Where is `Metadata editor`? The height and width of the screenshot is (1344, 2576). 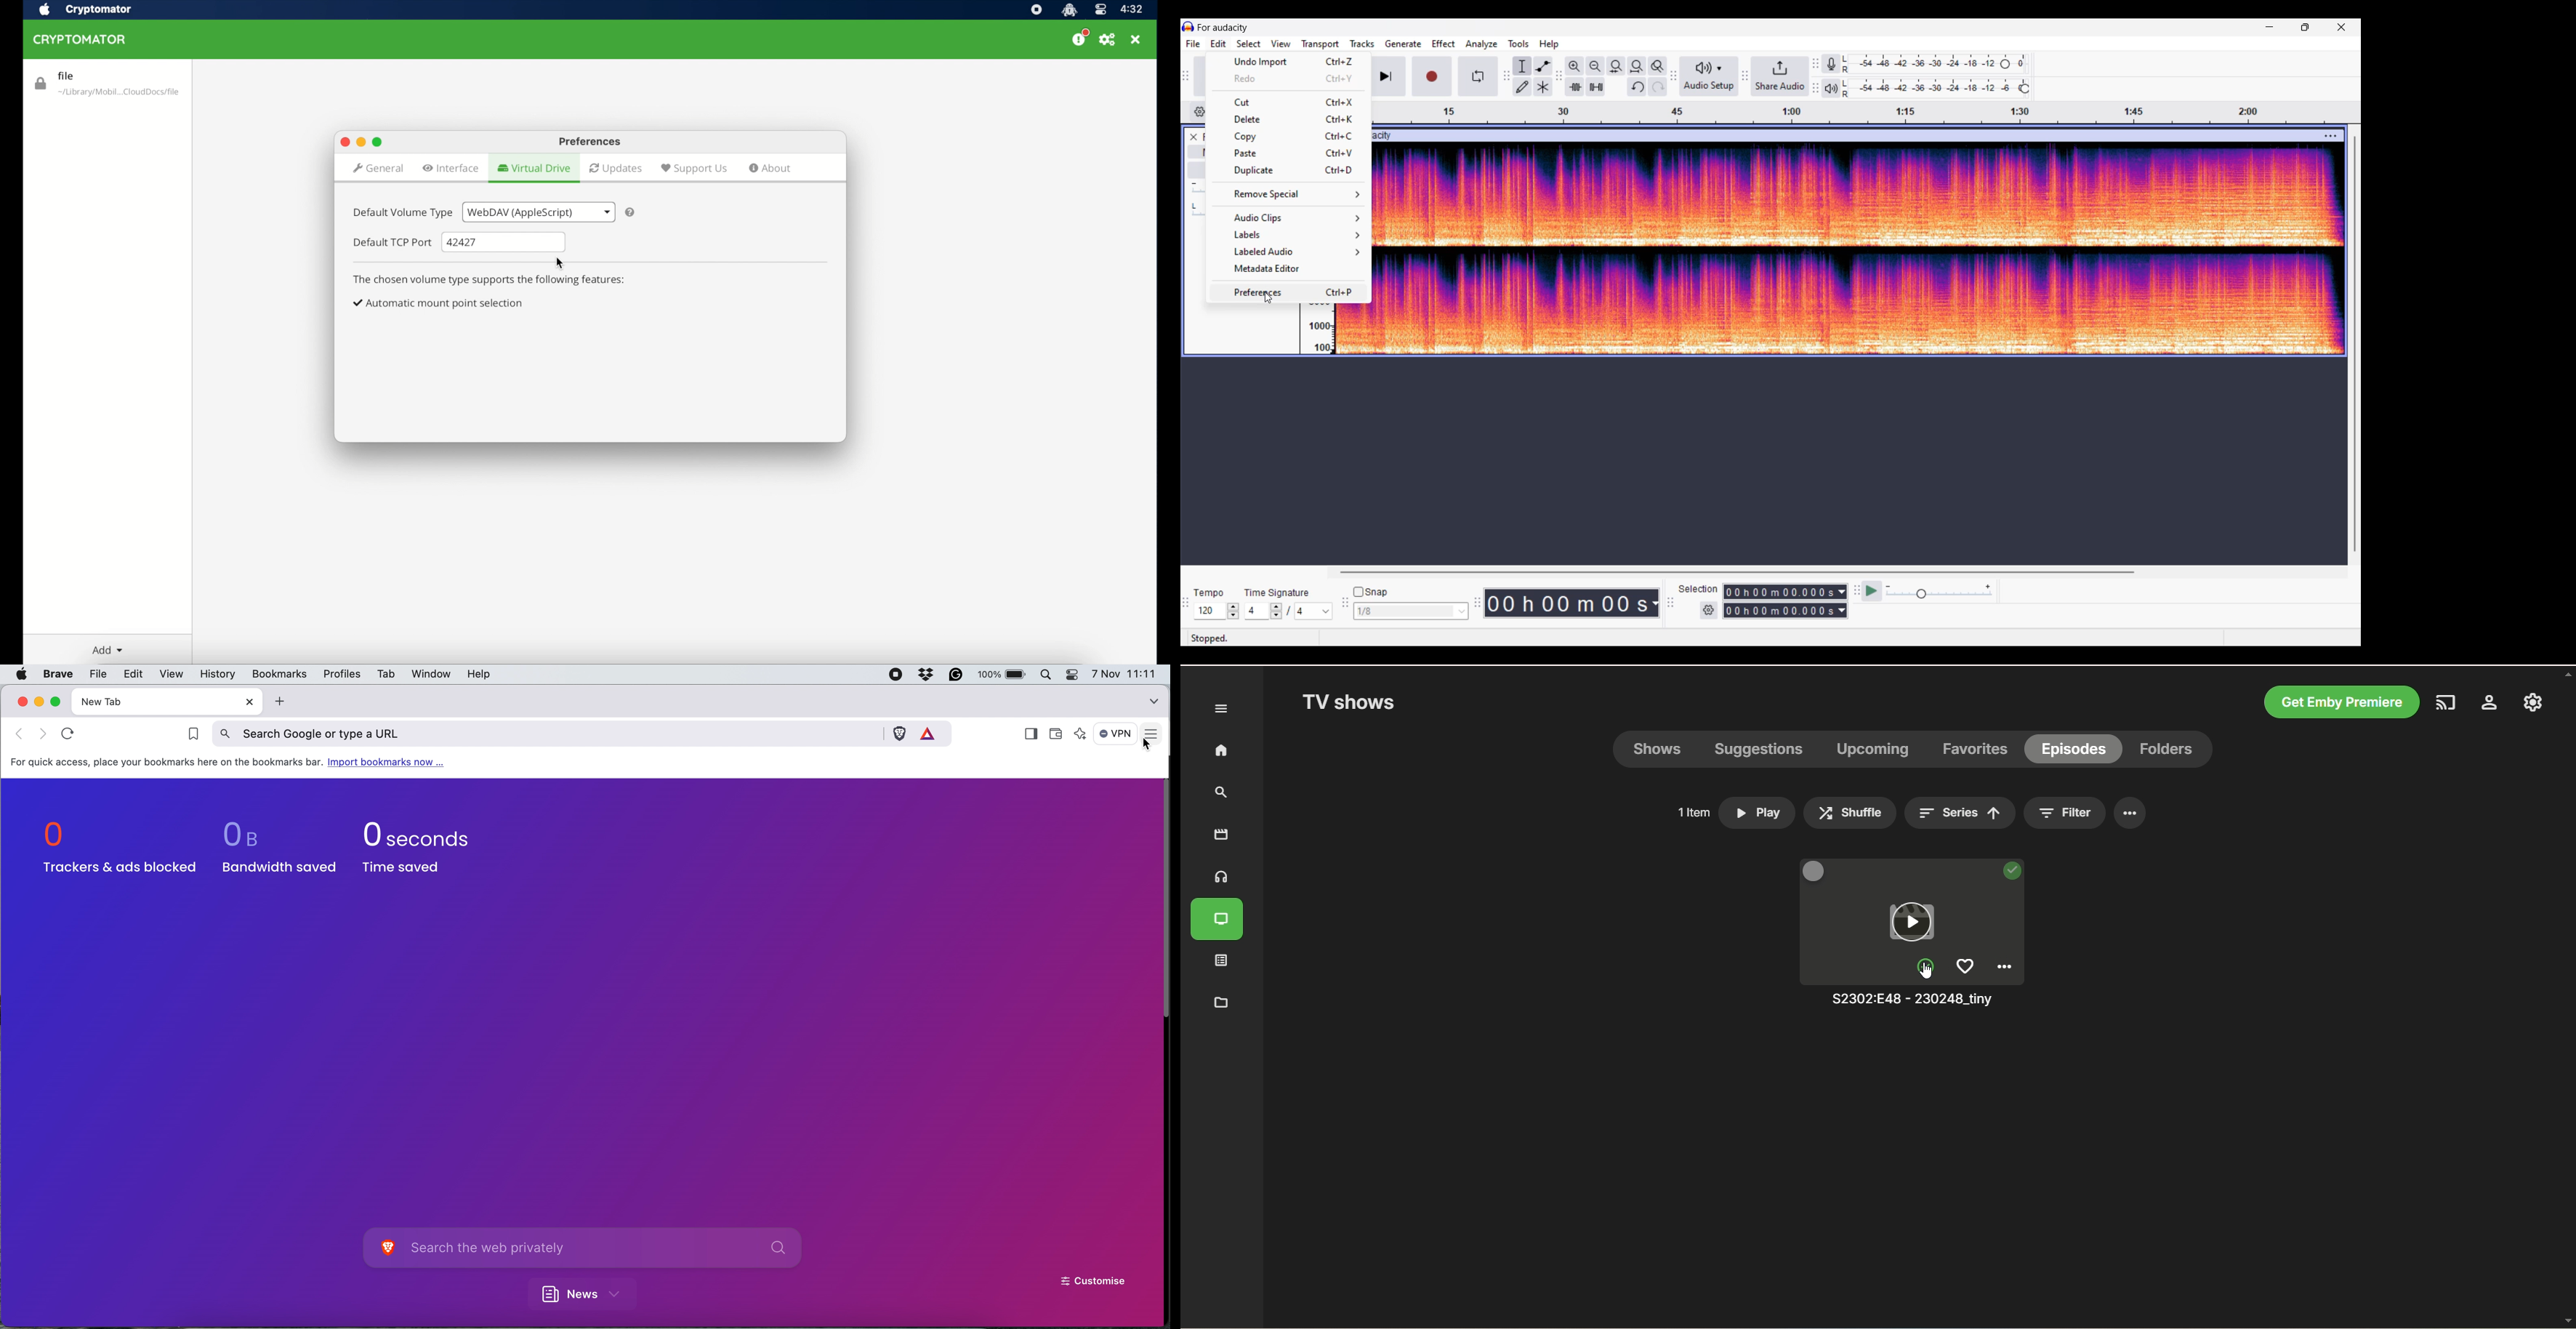
Metadata editor is located at coordinates (1290, 268).